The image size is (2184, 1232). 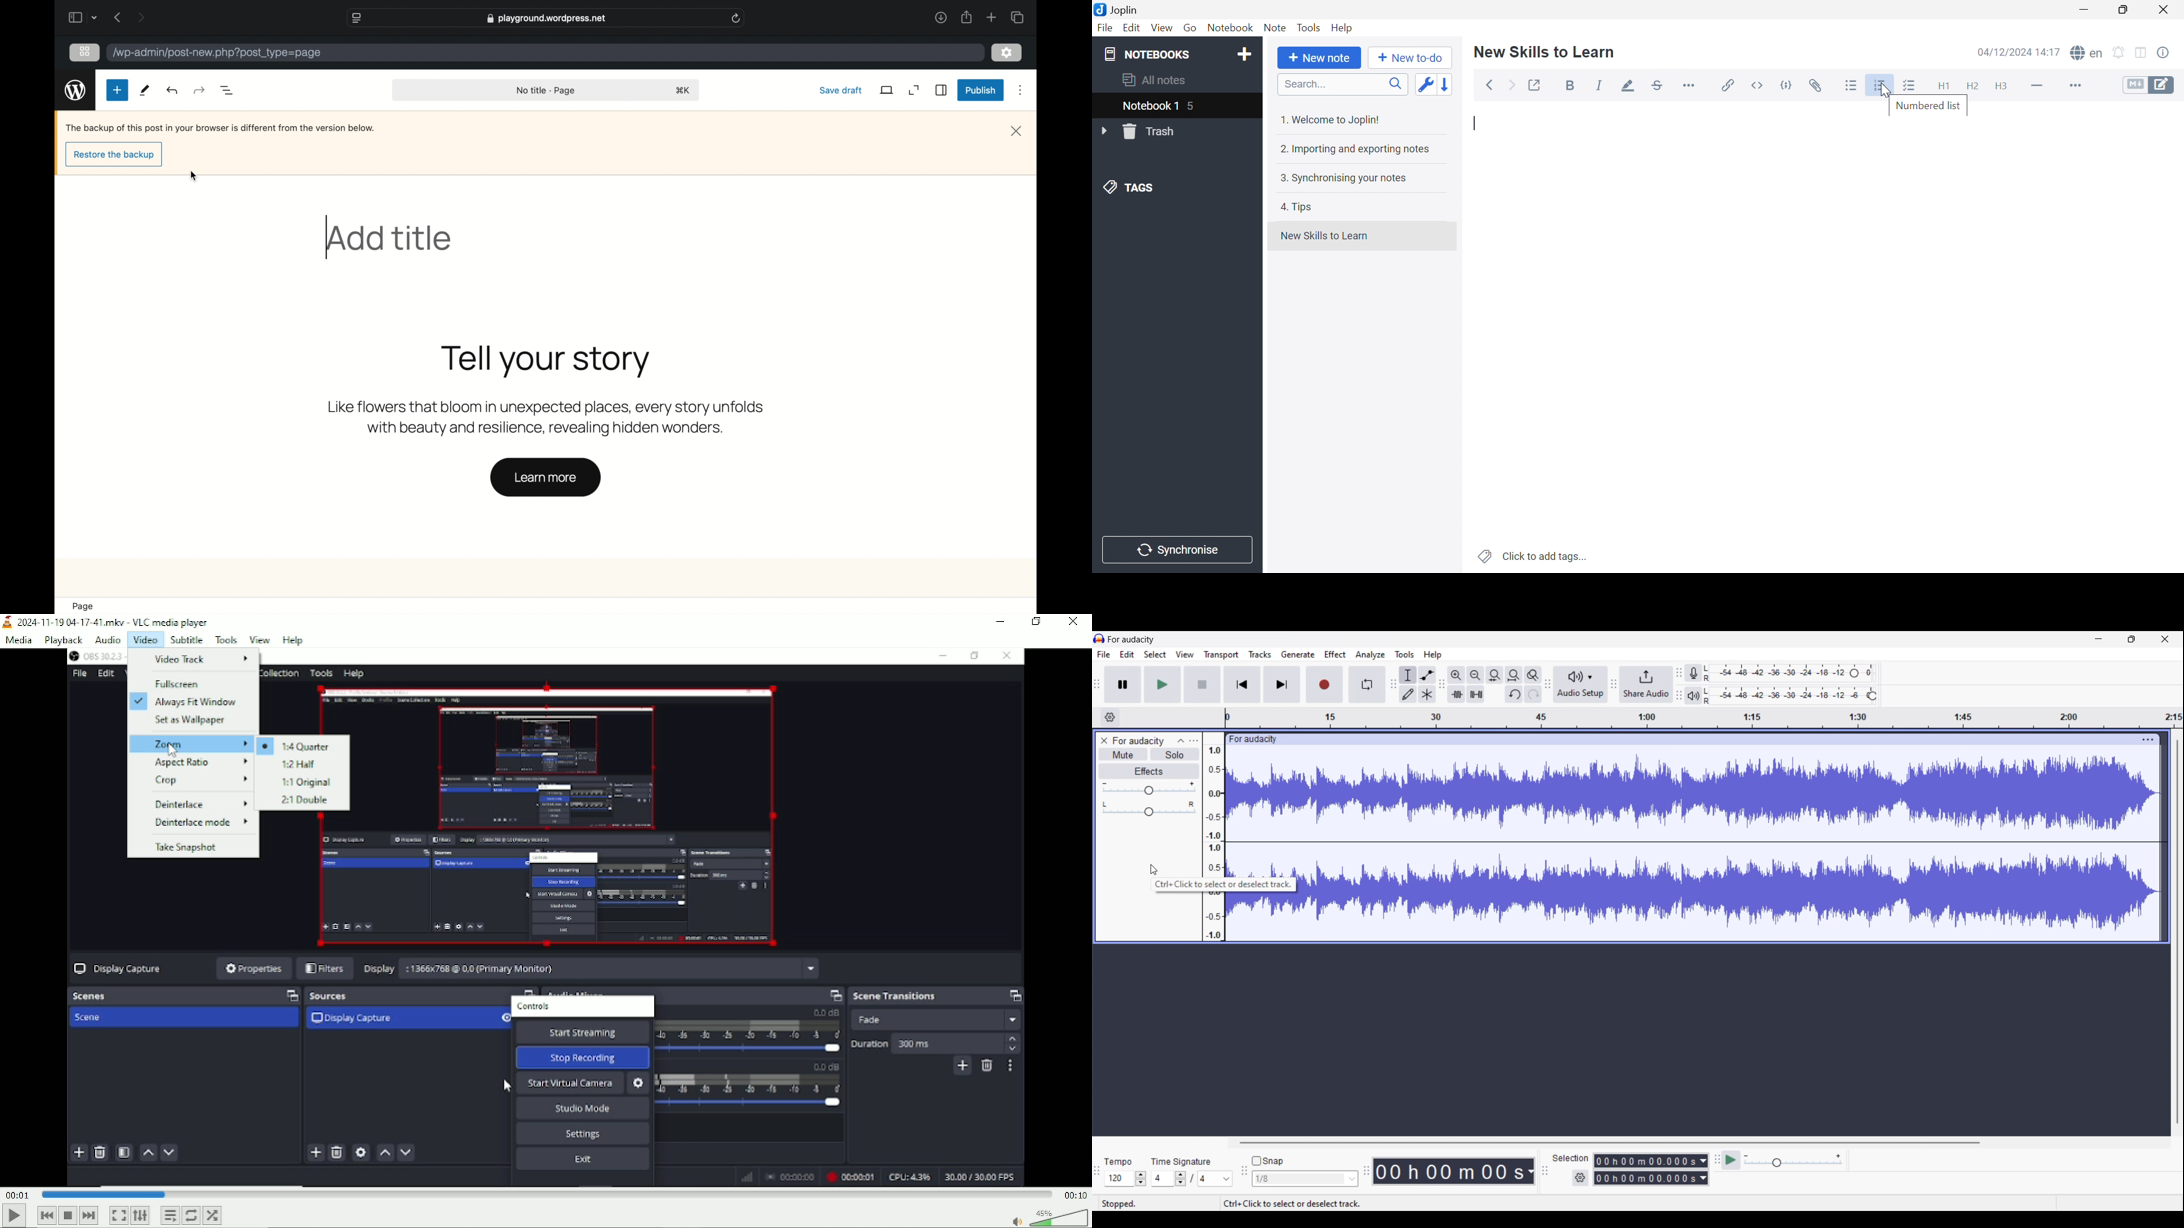 I want to click on new page, so click(x=146, y=90).